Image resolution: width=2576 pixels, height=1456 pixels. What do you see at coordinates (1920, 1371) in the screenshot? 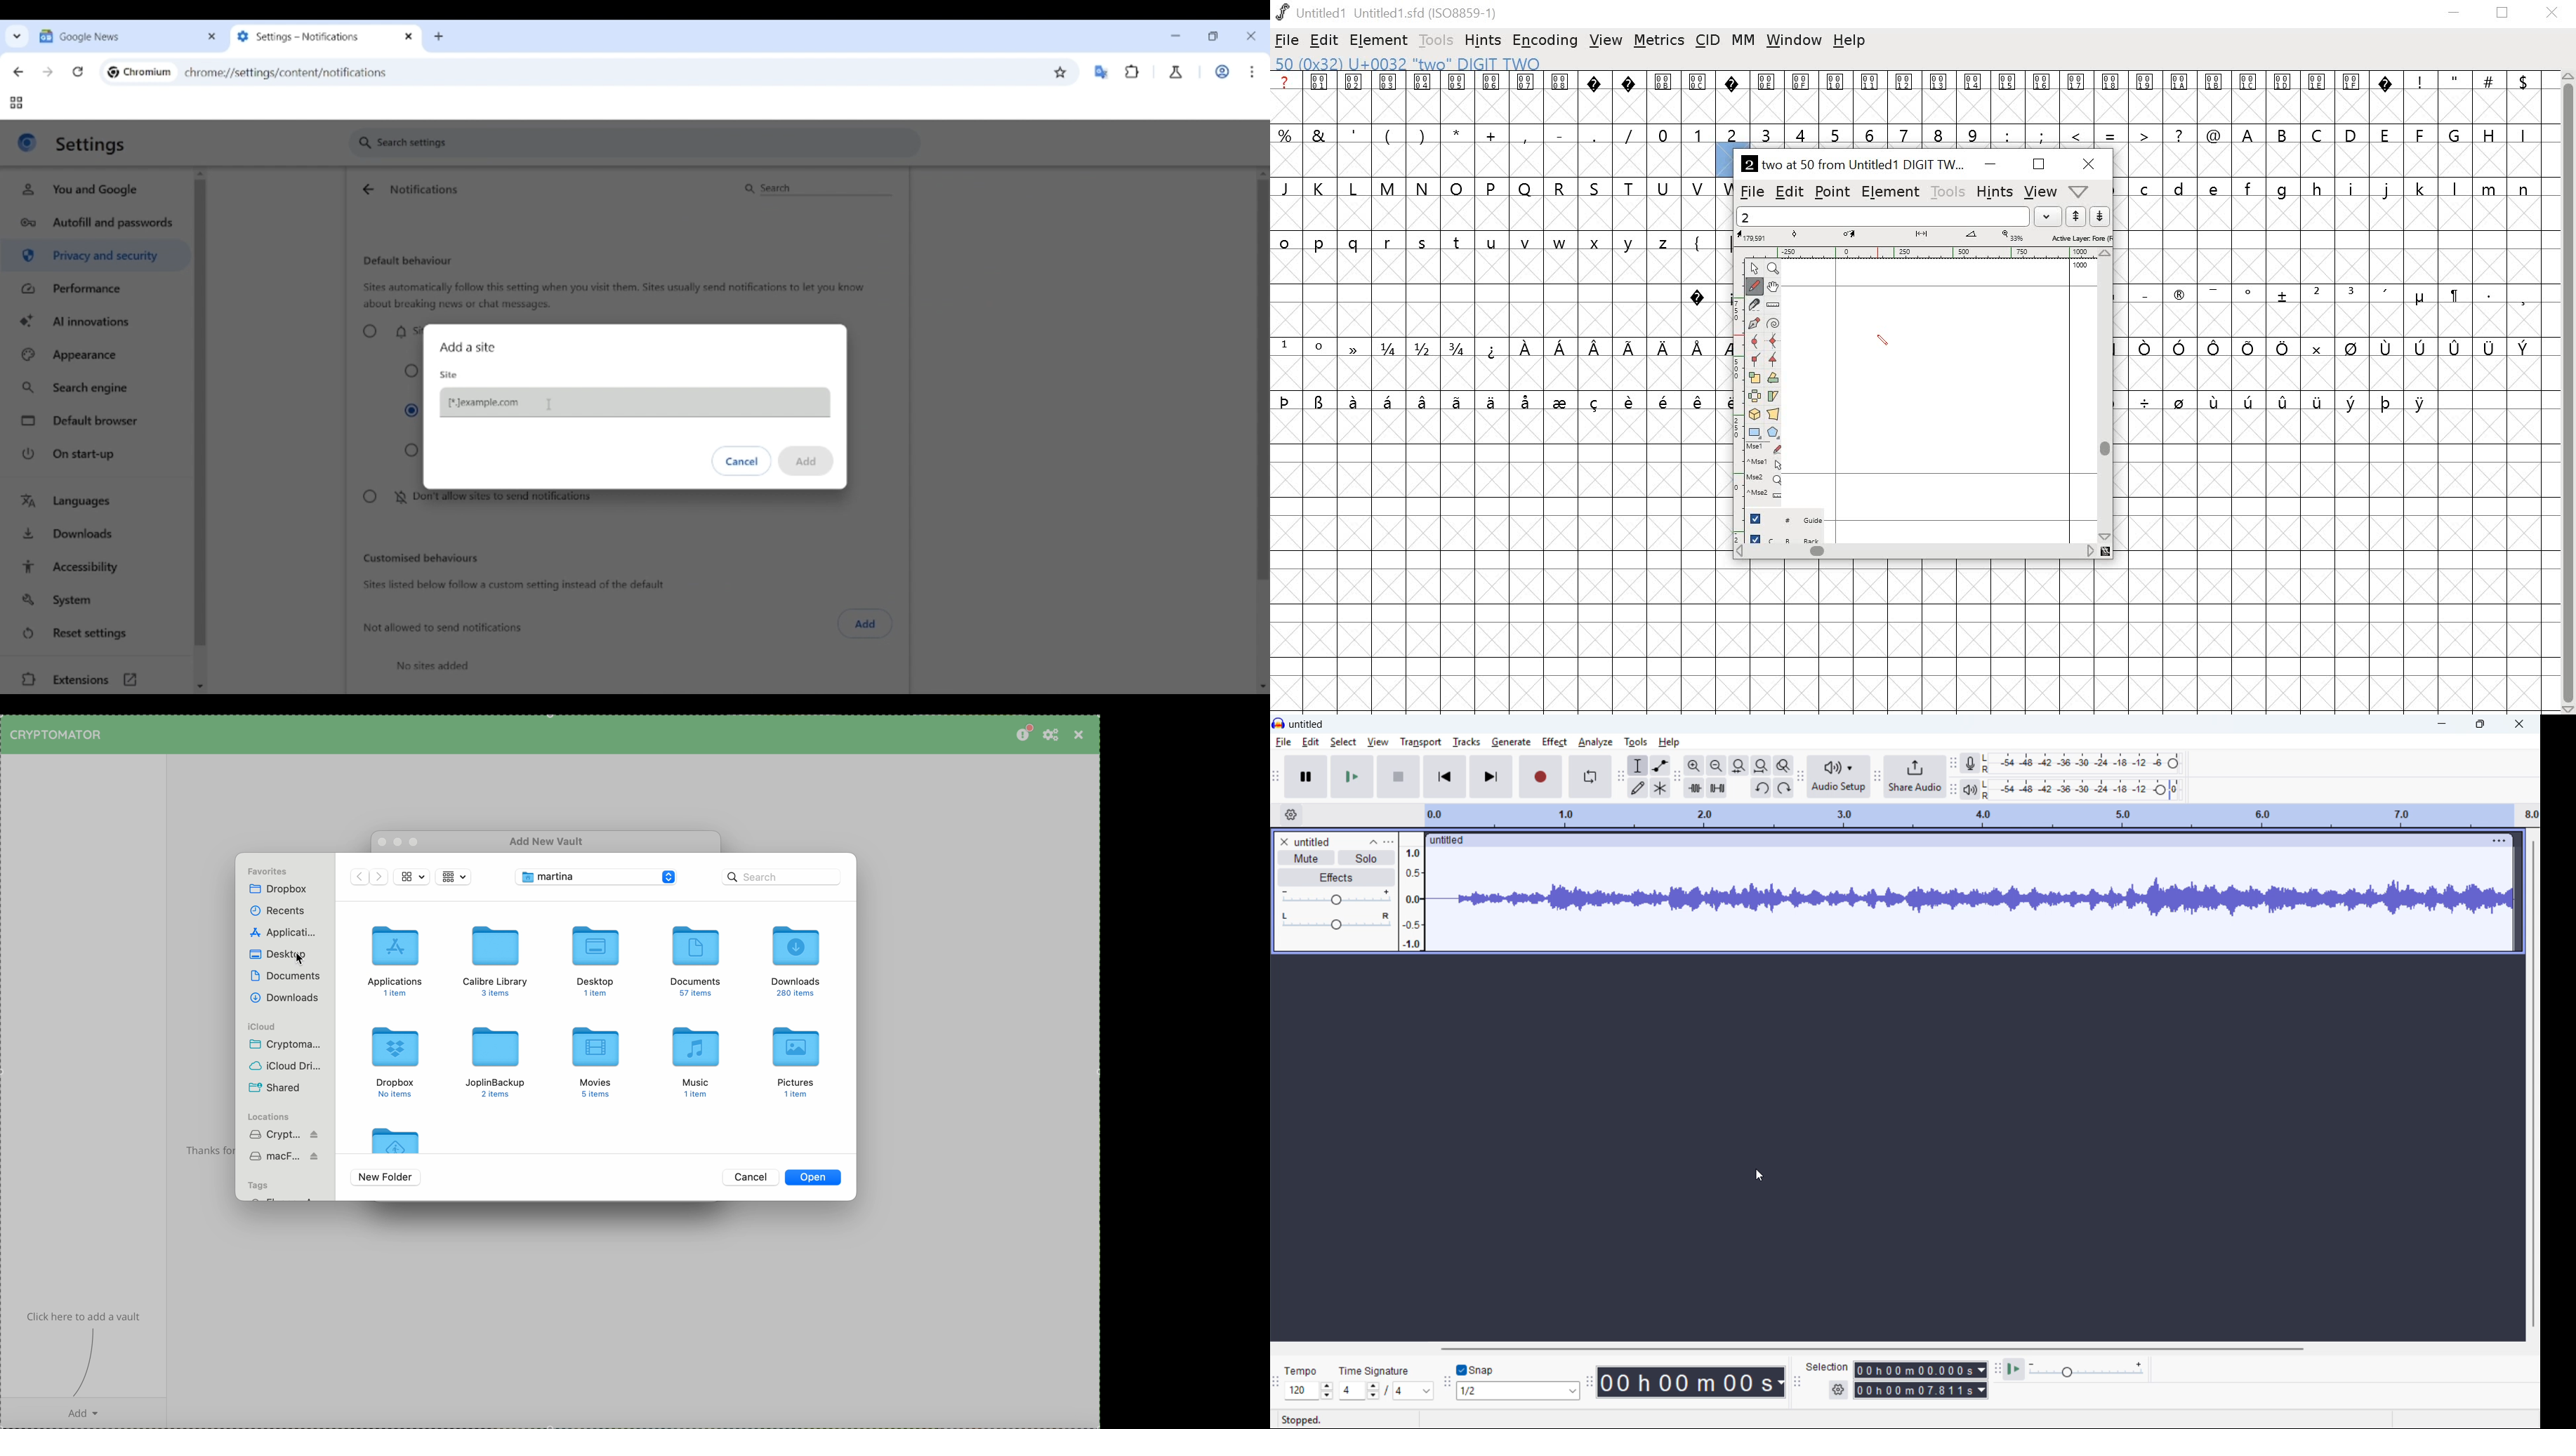
I see `Selection start time ` at bounding box center [1920, 1371].